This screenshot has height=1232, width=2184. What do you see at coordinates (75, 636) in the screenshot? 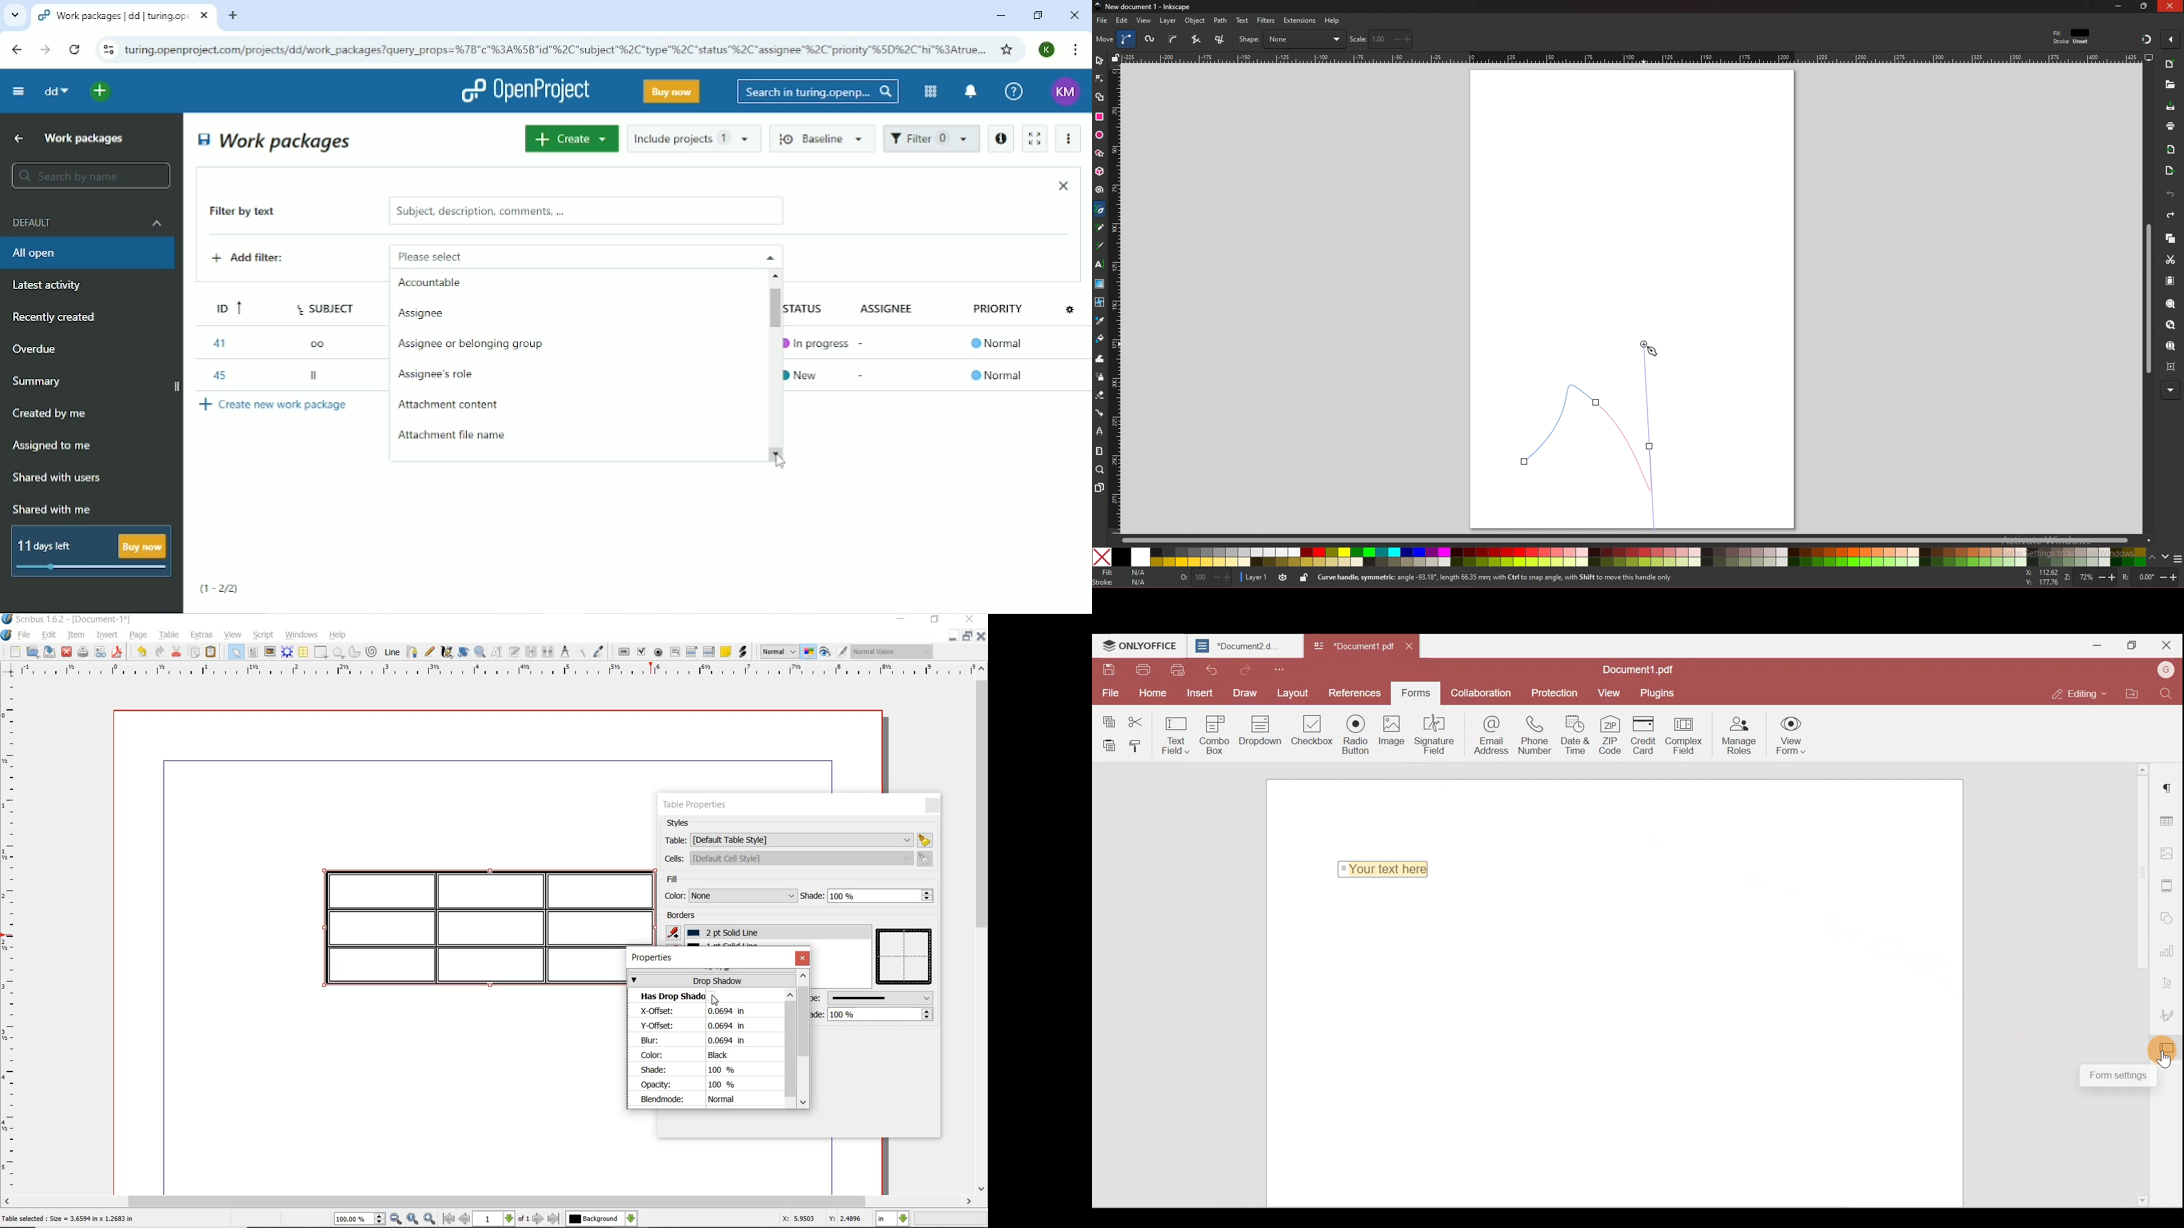
I see `item` at bounding box center [75, 636].